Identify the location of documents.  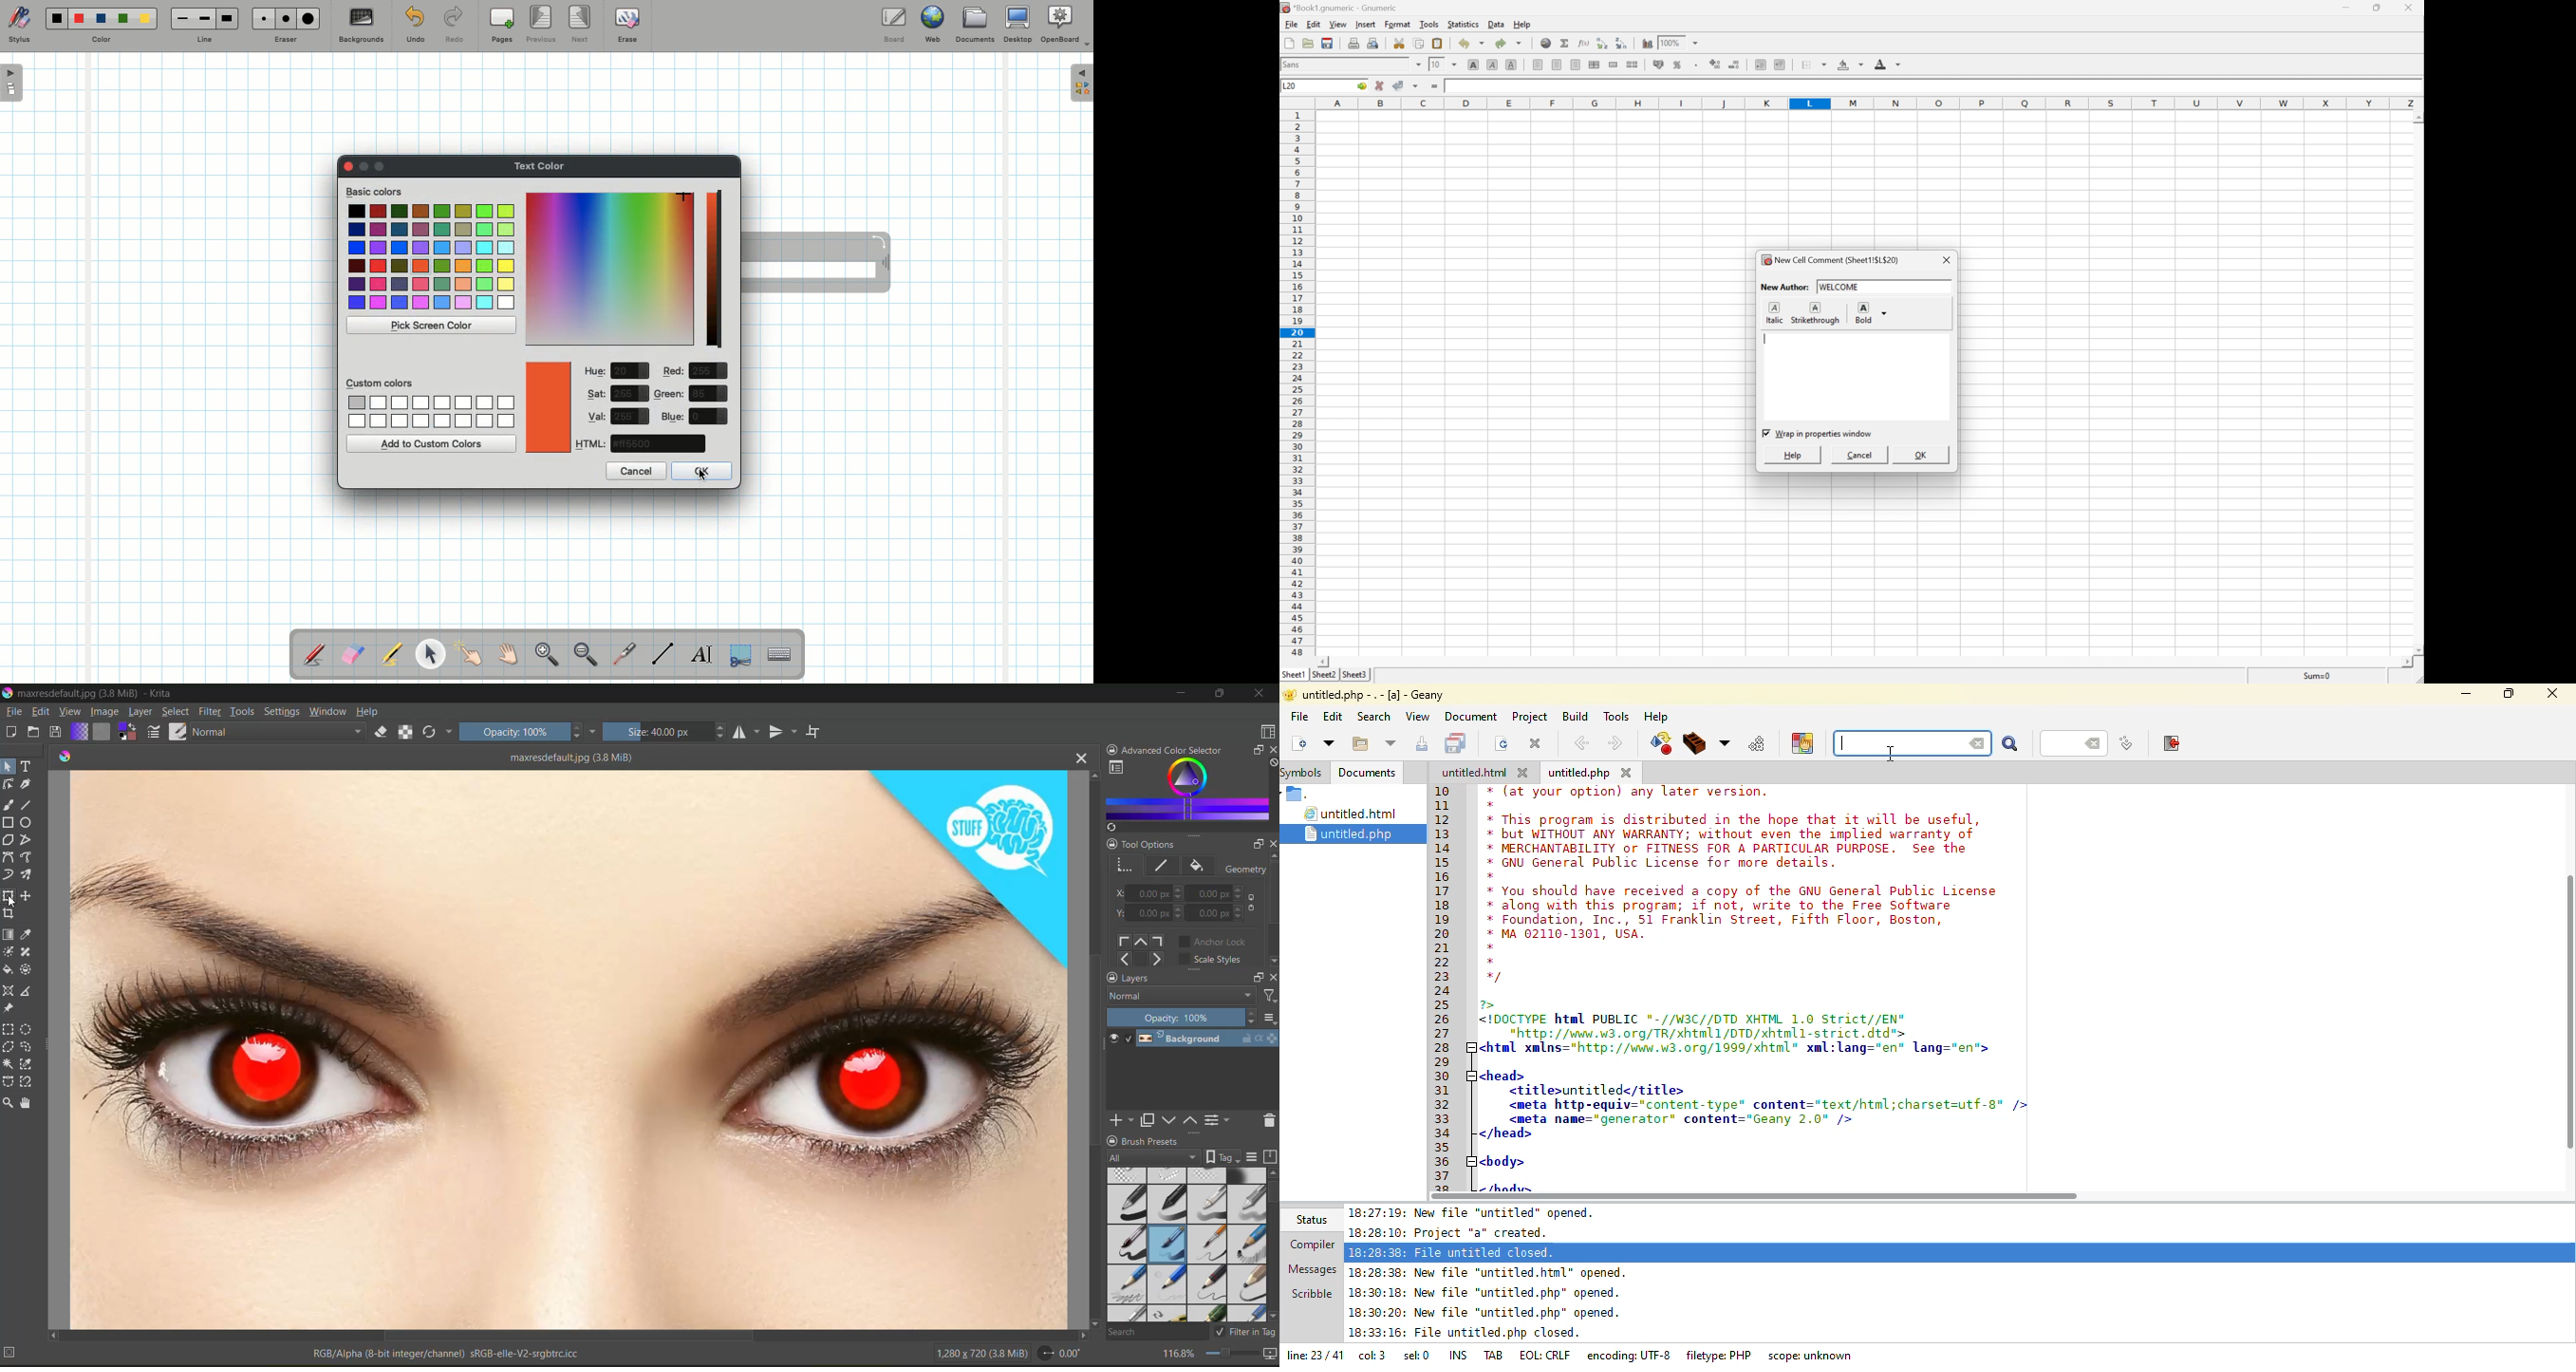
(1367, 773).